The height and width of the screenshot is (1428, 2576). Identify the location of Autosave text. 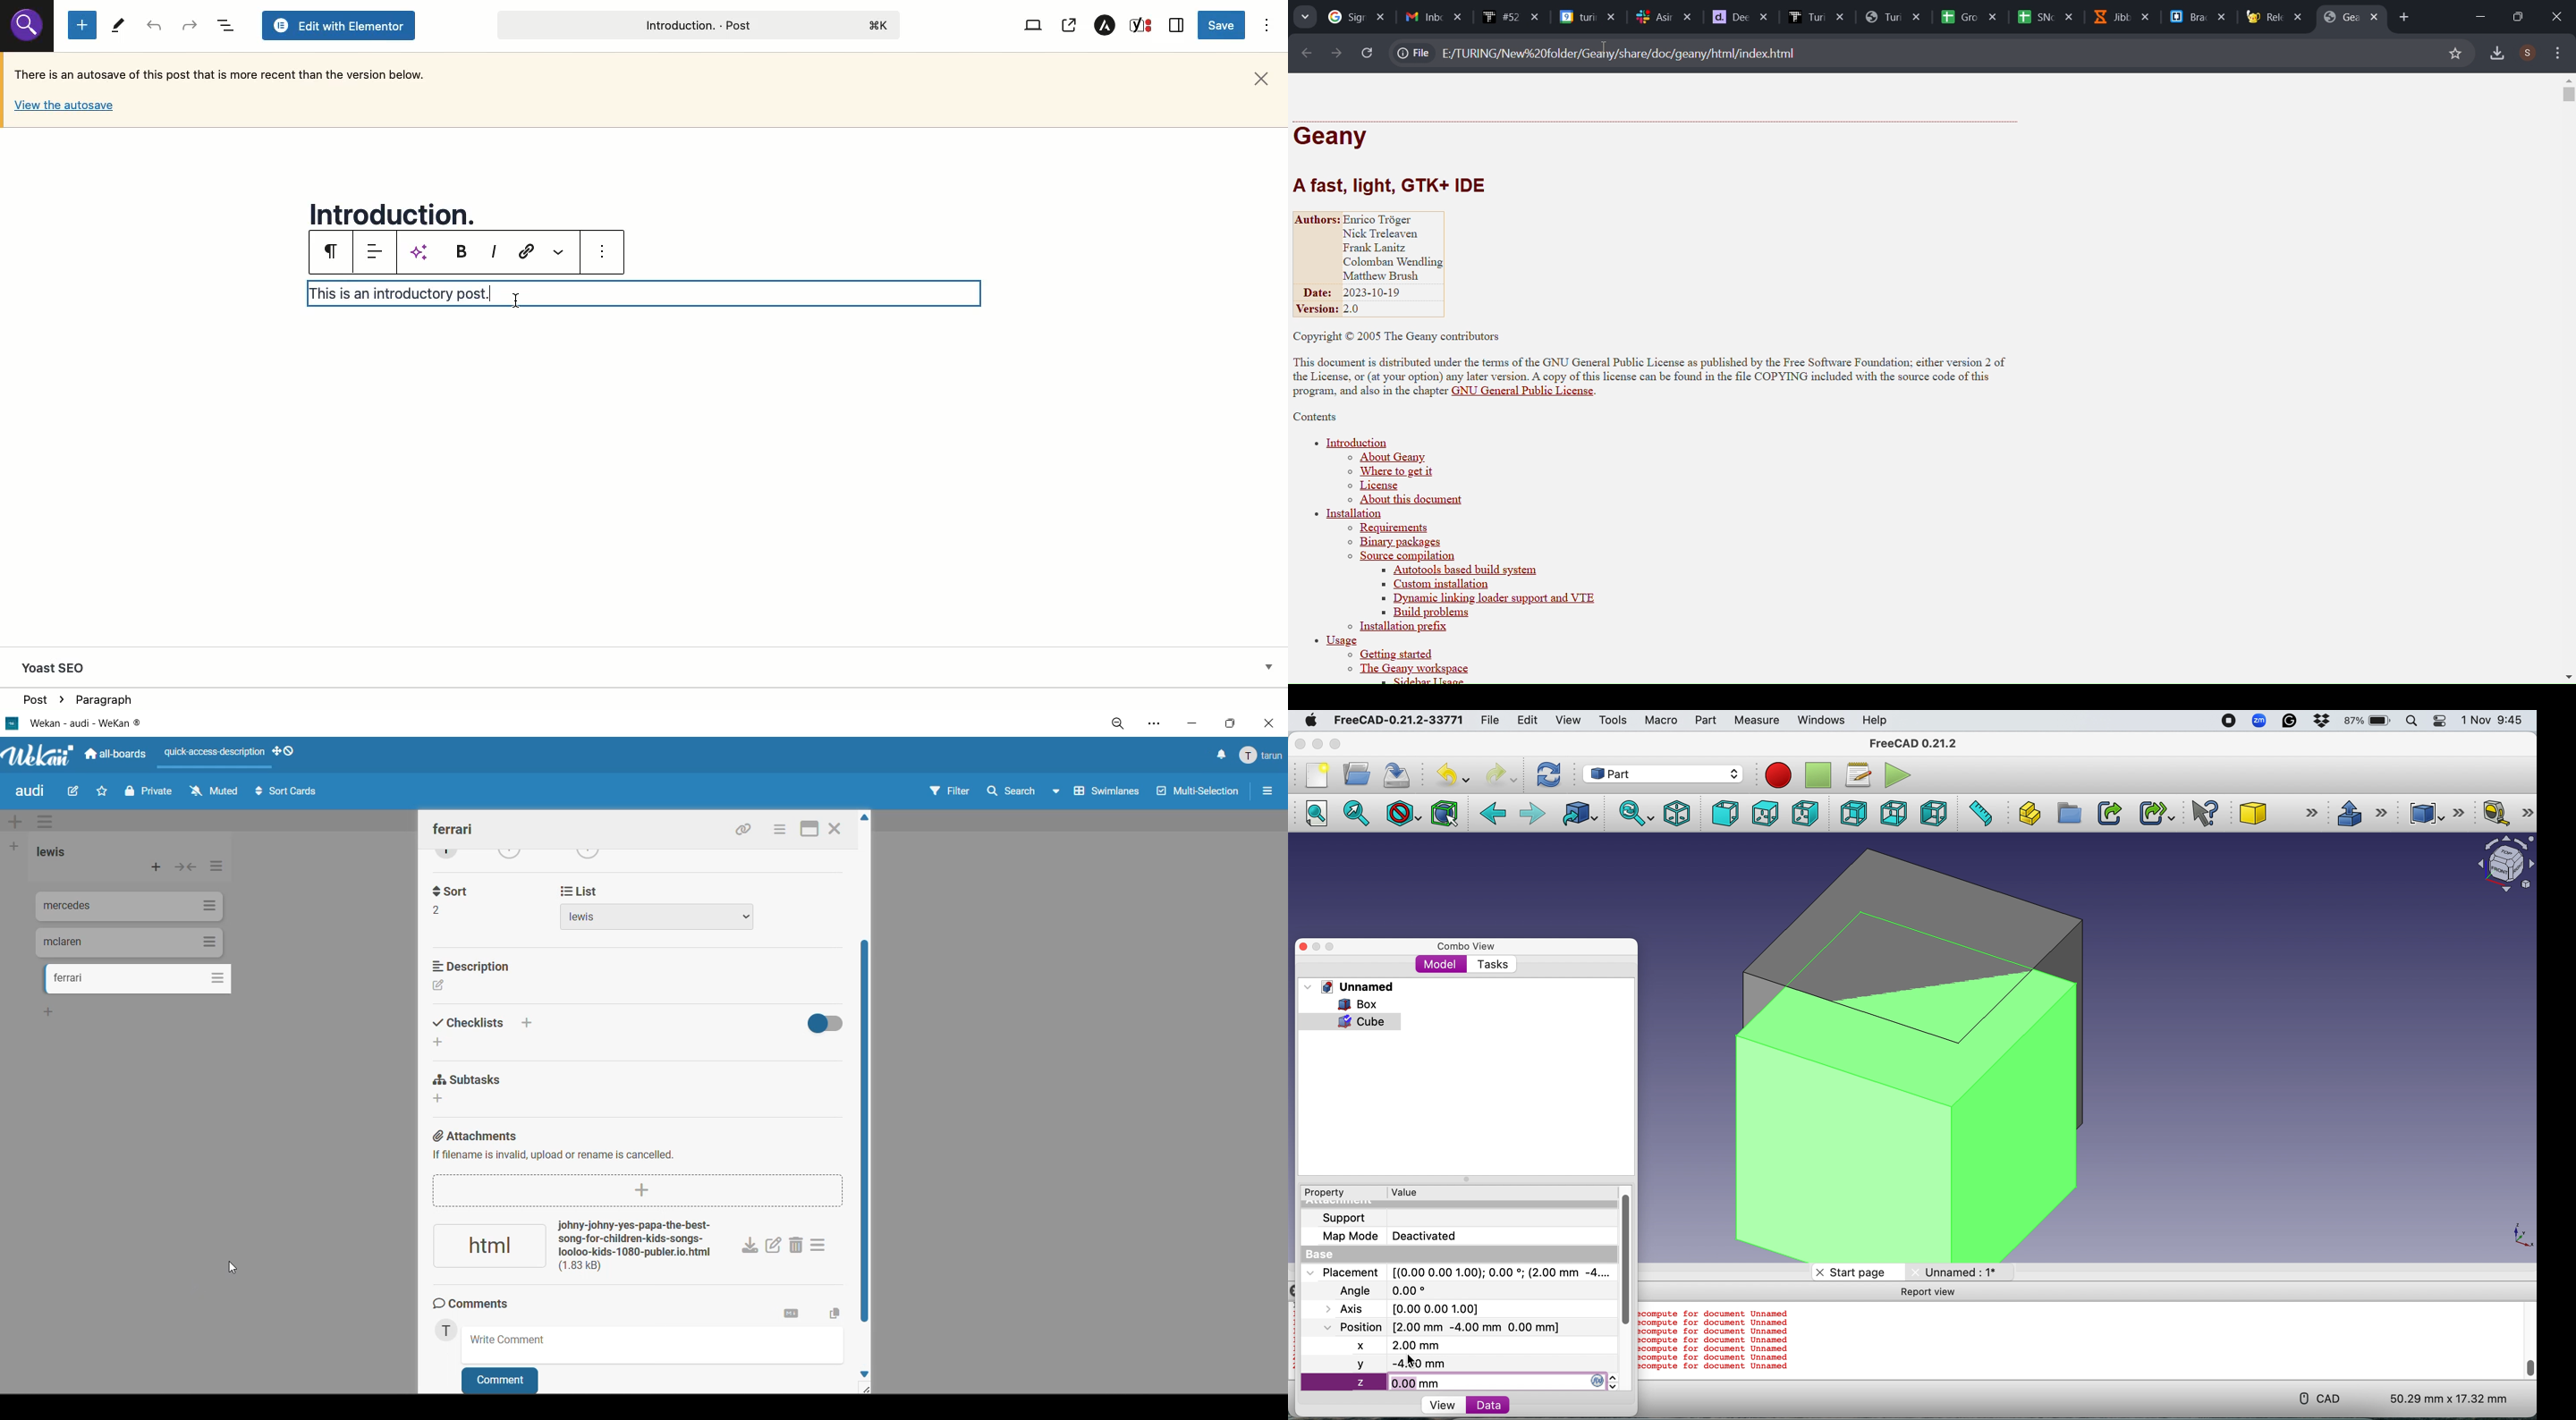
(225, 73).